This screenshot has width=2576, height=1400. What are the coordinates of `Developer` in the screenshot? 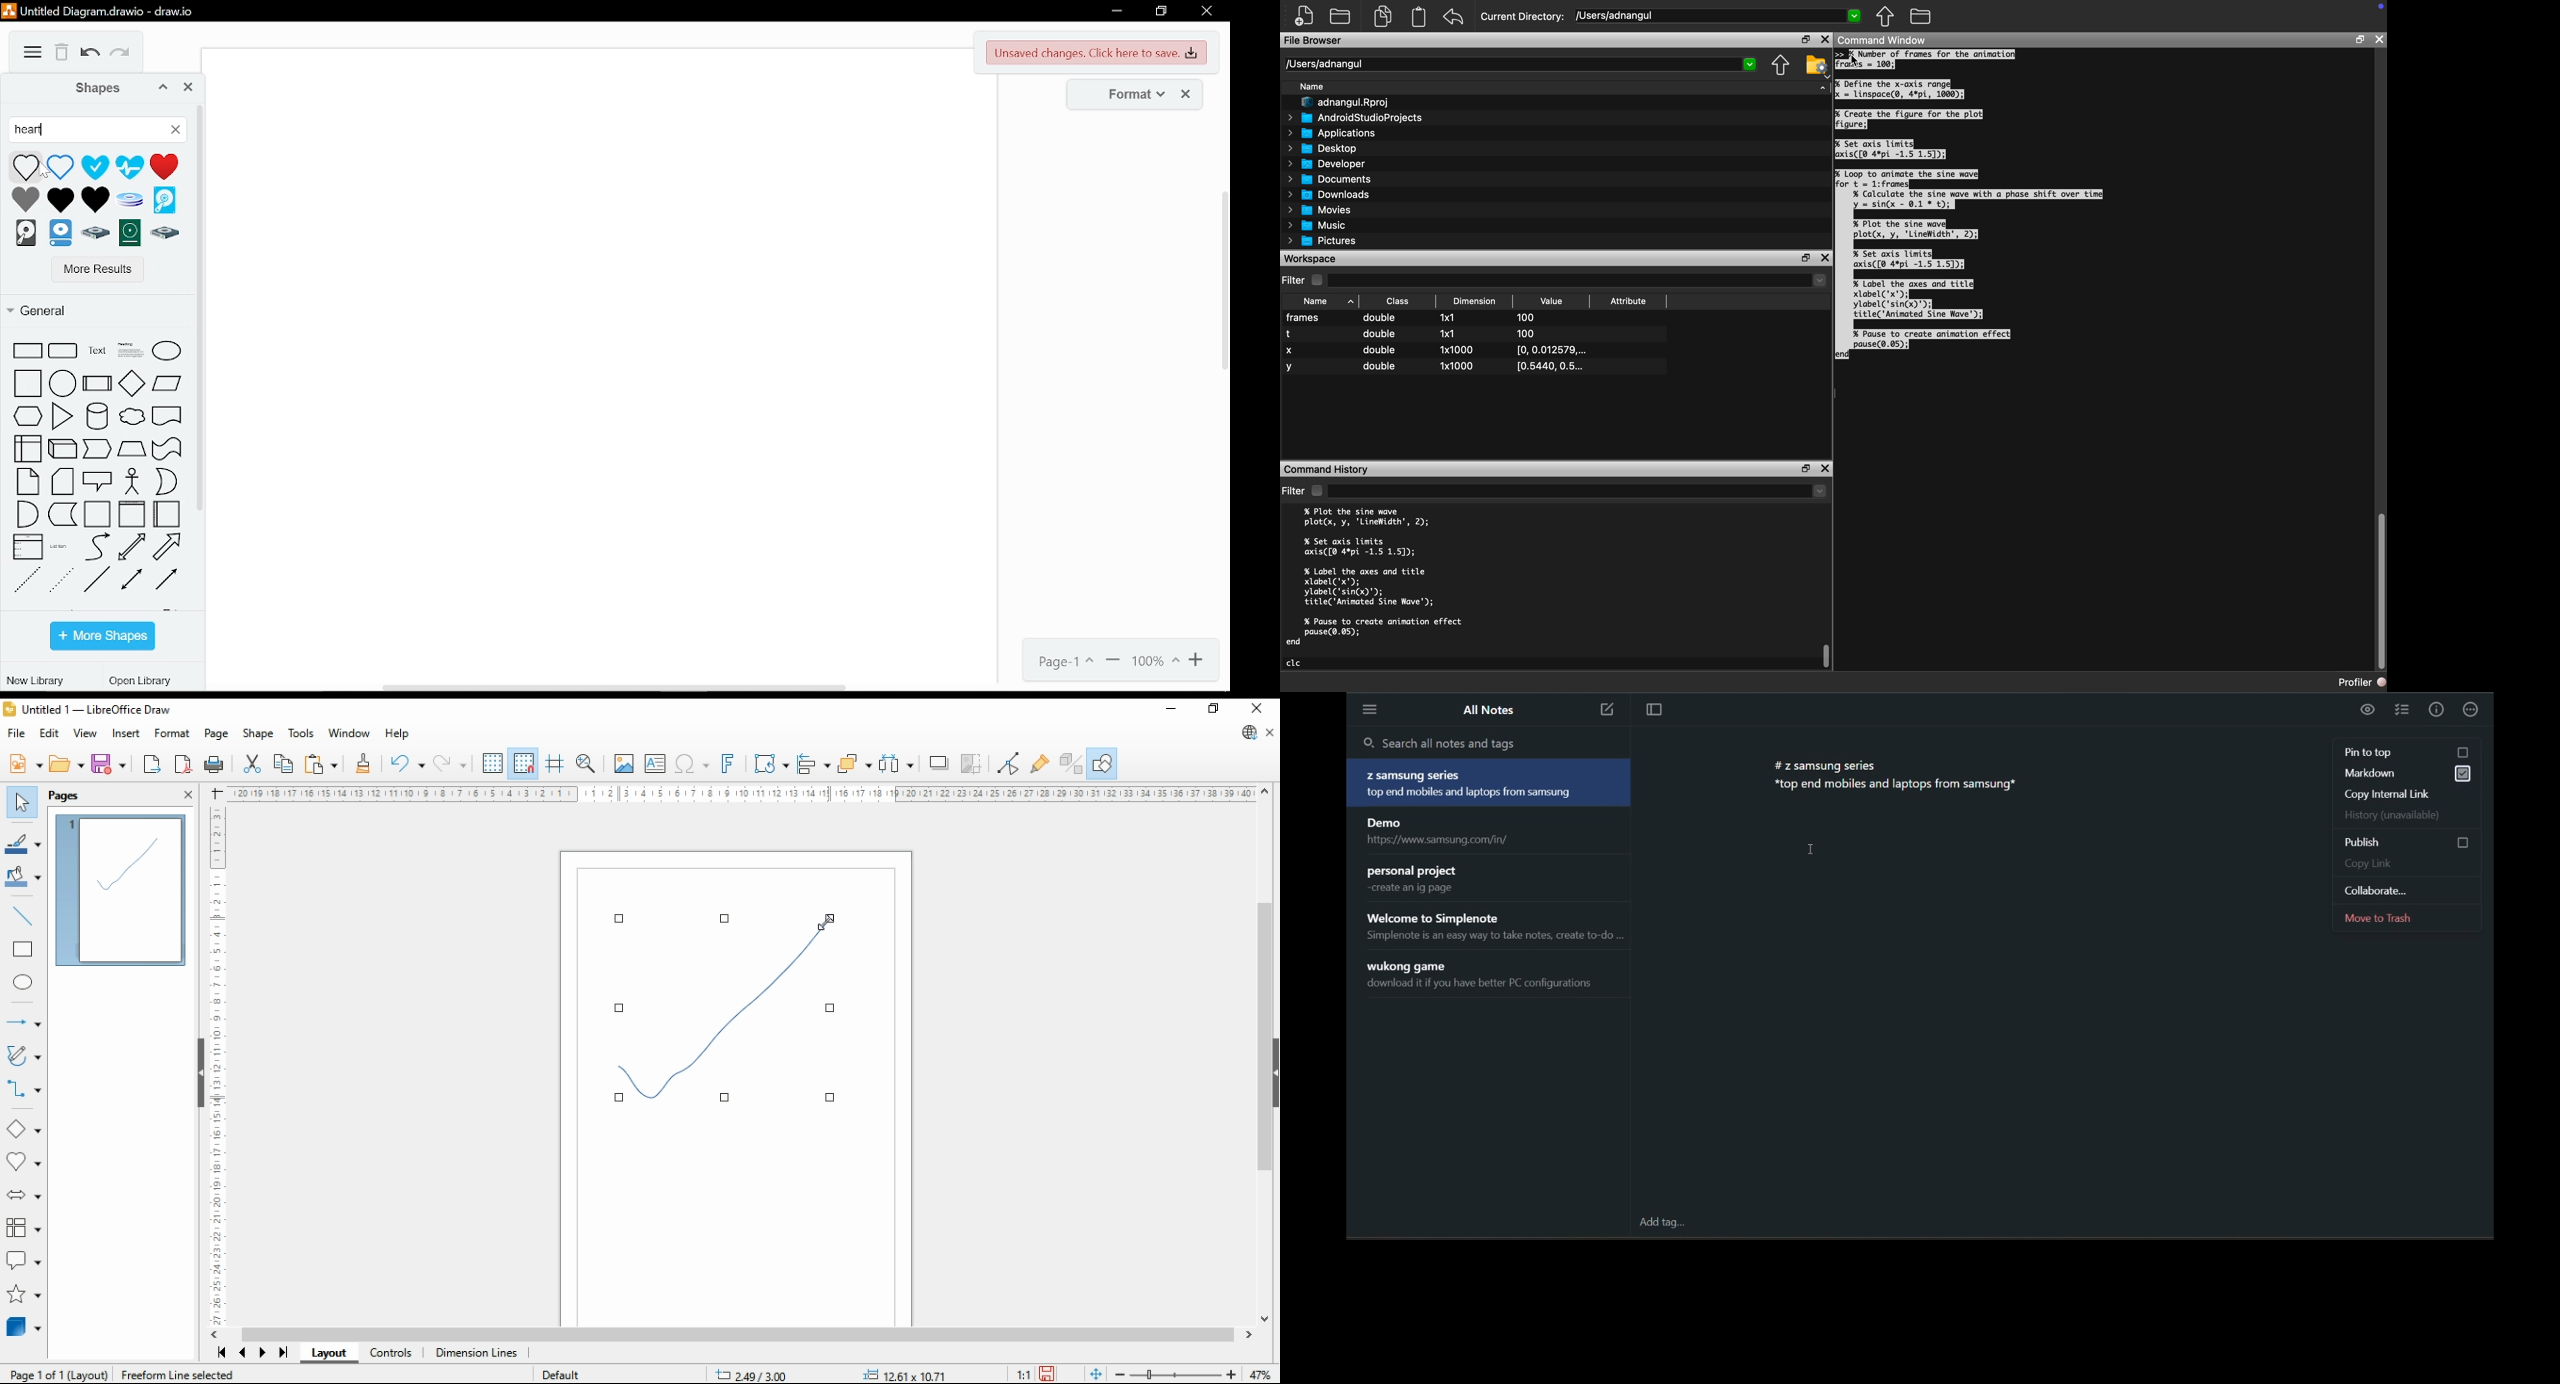 It's located at (1328, 166).